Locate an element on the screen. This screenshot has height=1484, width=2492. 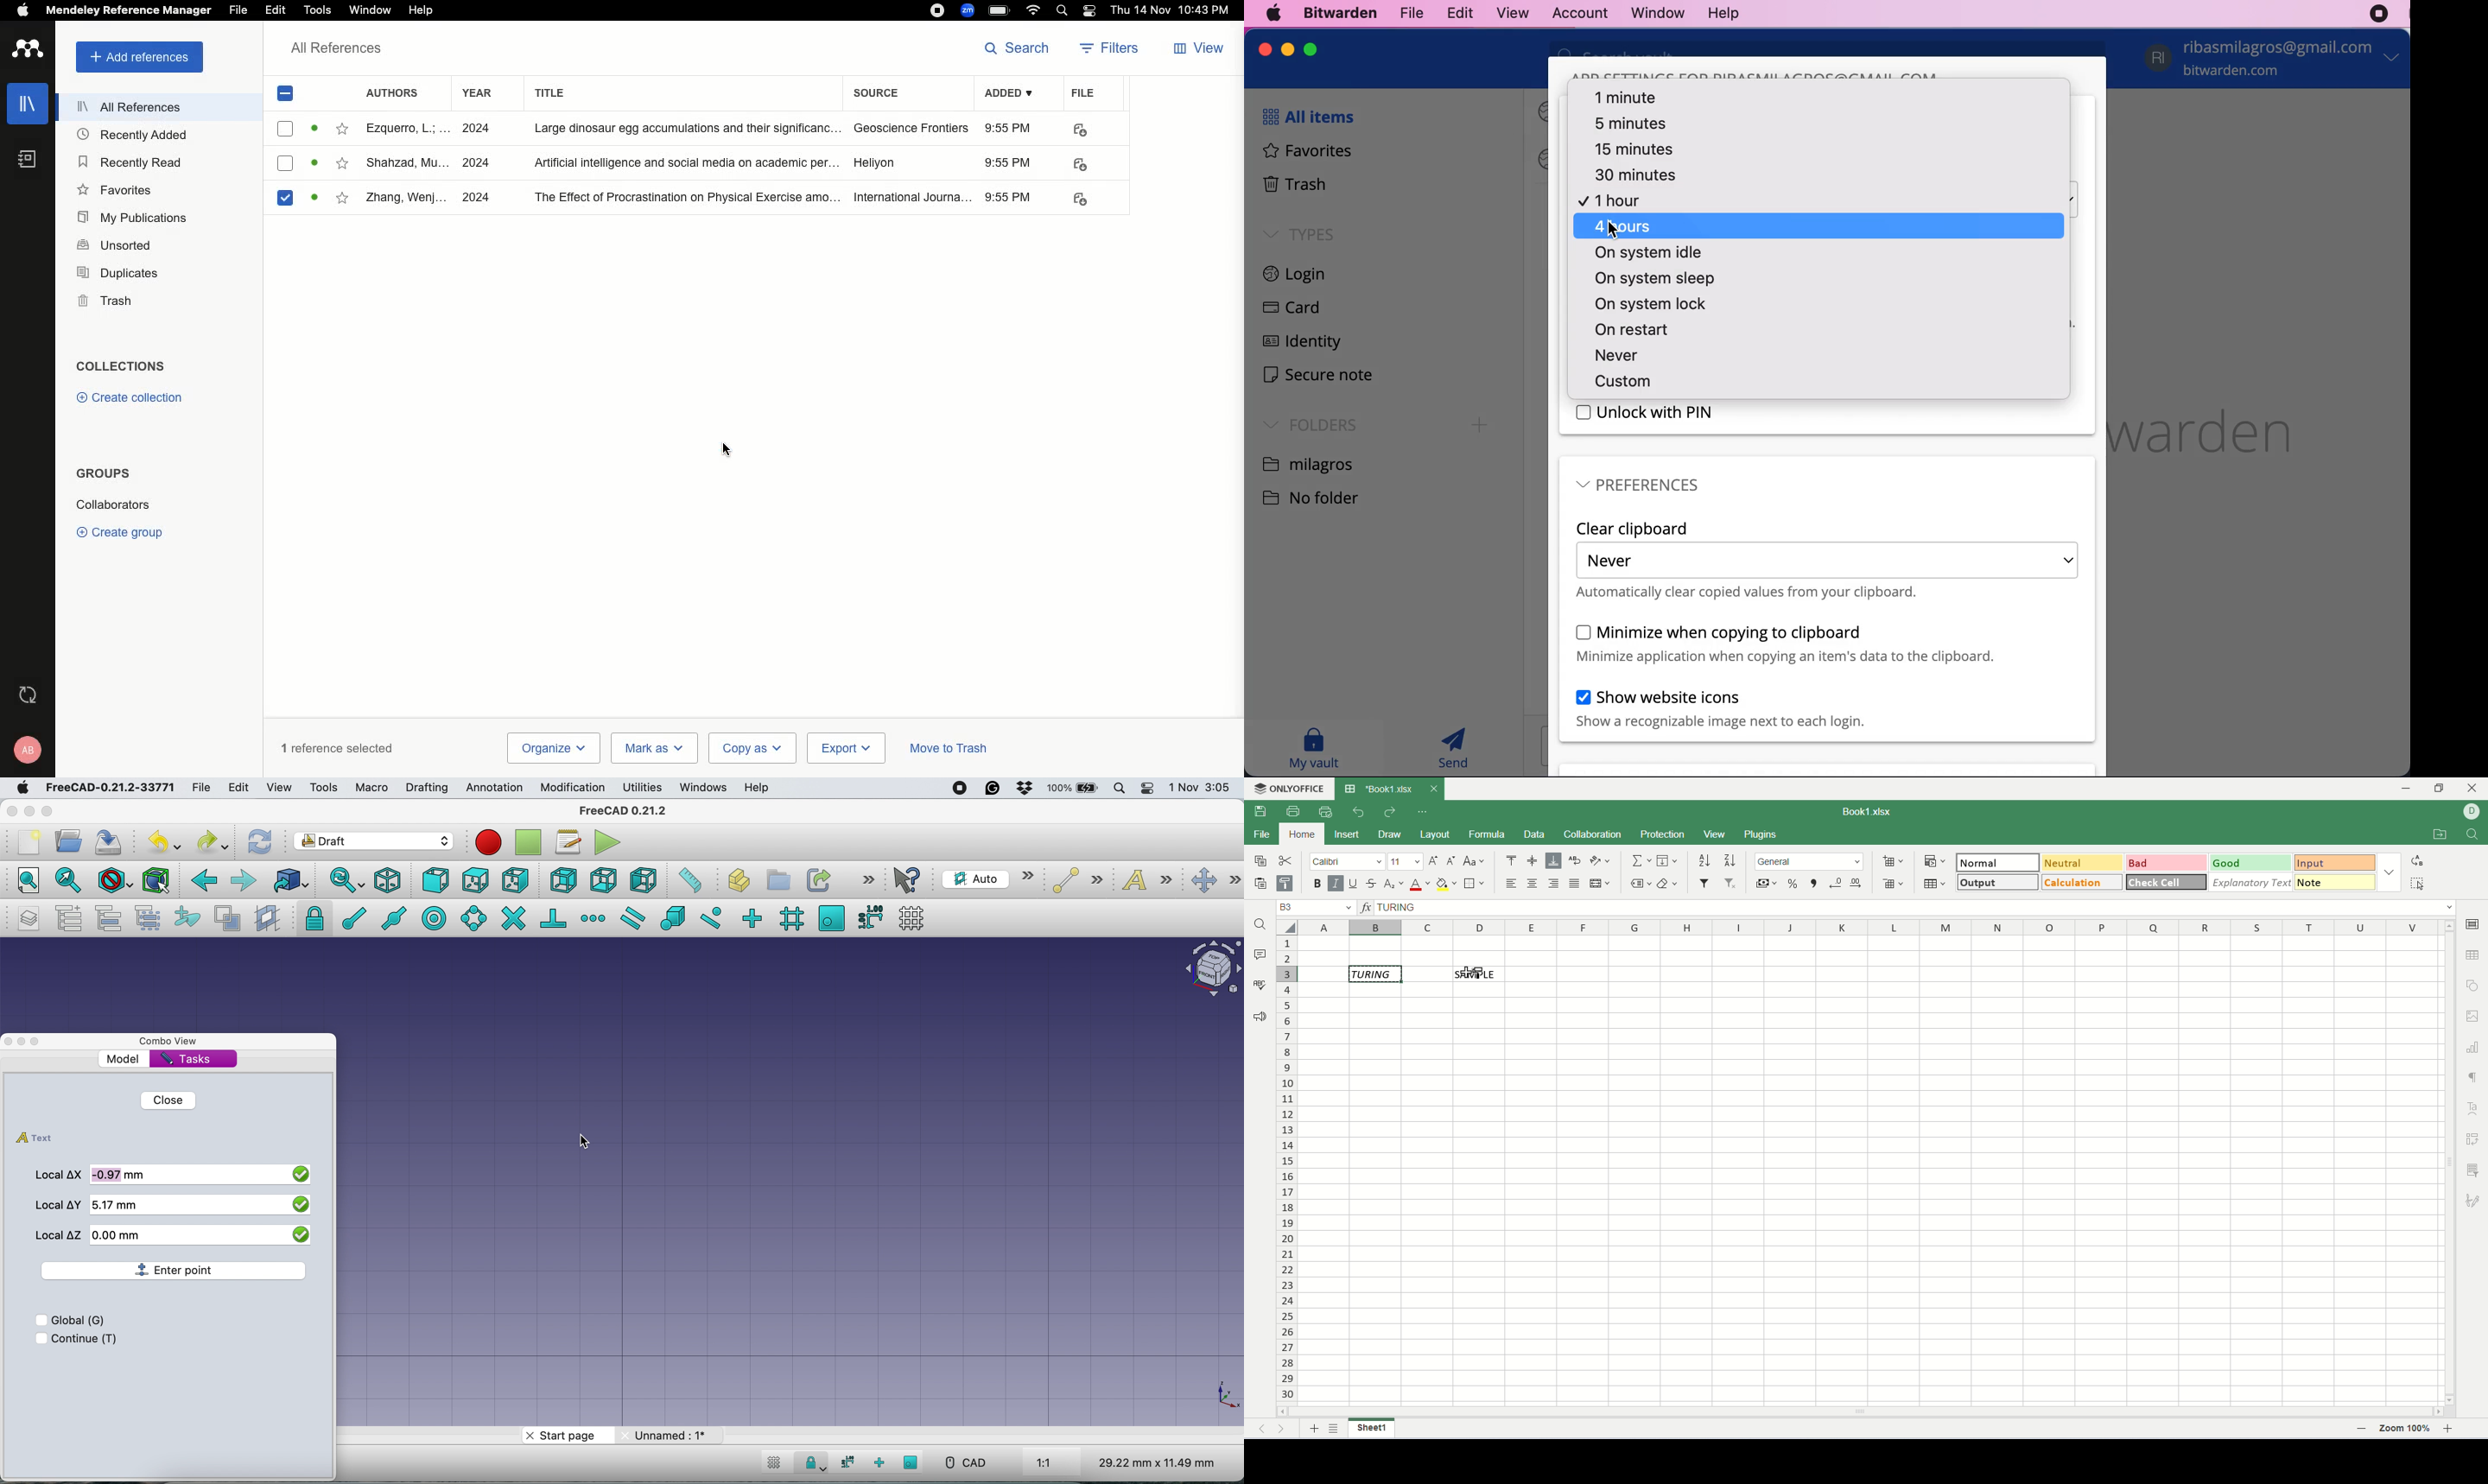
checkbox is located at coordinates (36, 1339).